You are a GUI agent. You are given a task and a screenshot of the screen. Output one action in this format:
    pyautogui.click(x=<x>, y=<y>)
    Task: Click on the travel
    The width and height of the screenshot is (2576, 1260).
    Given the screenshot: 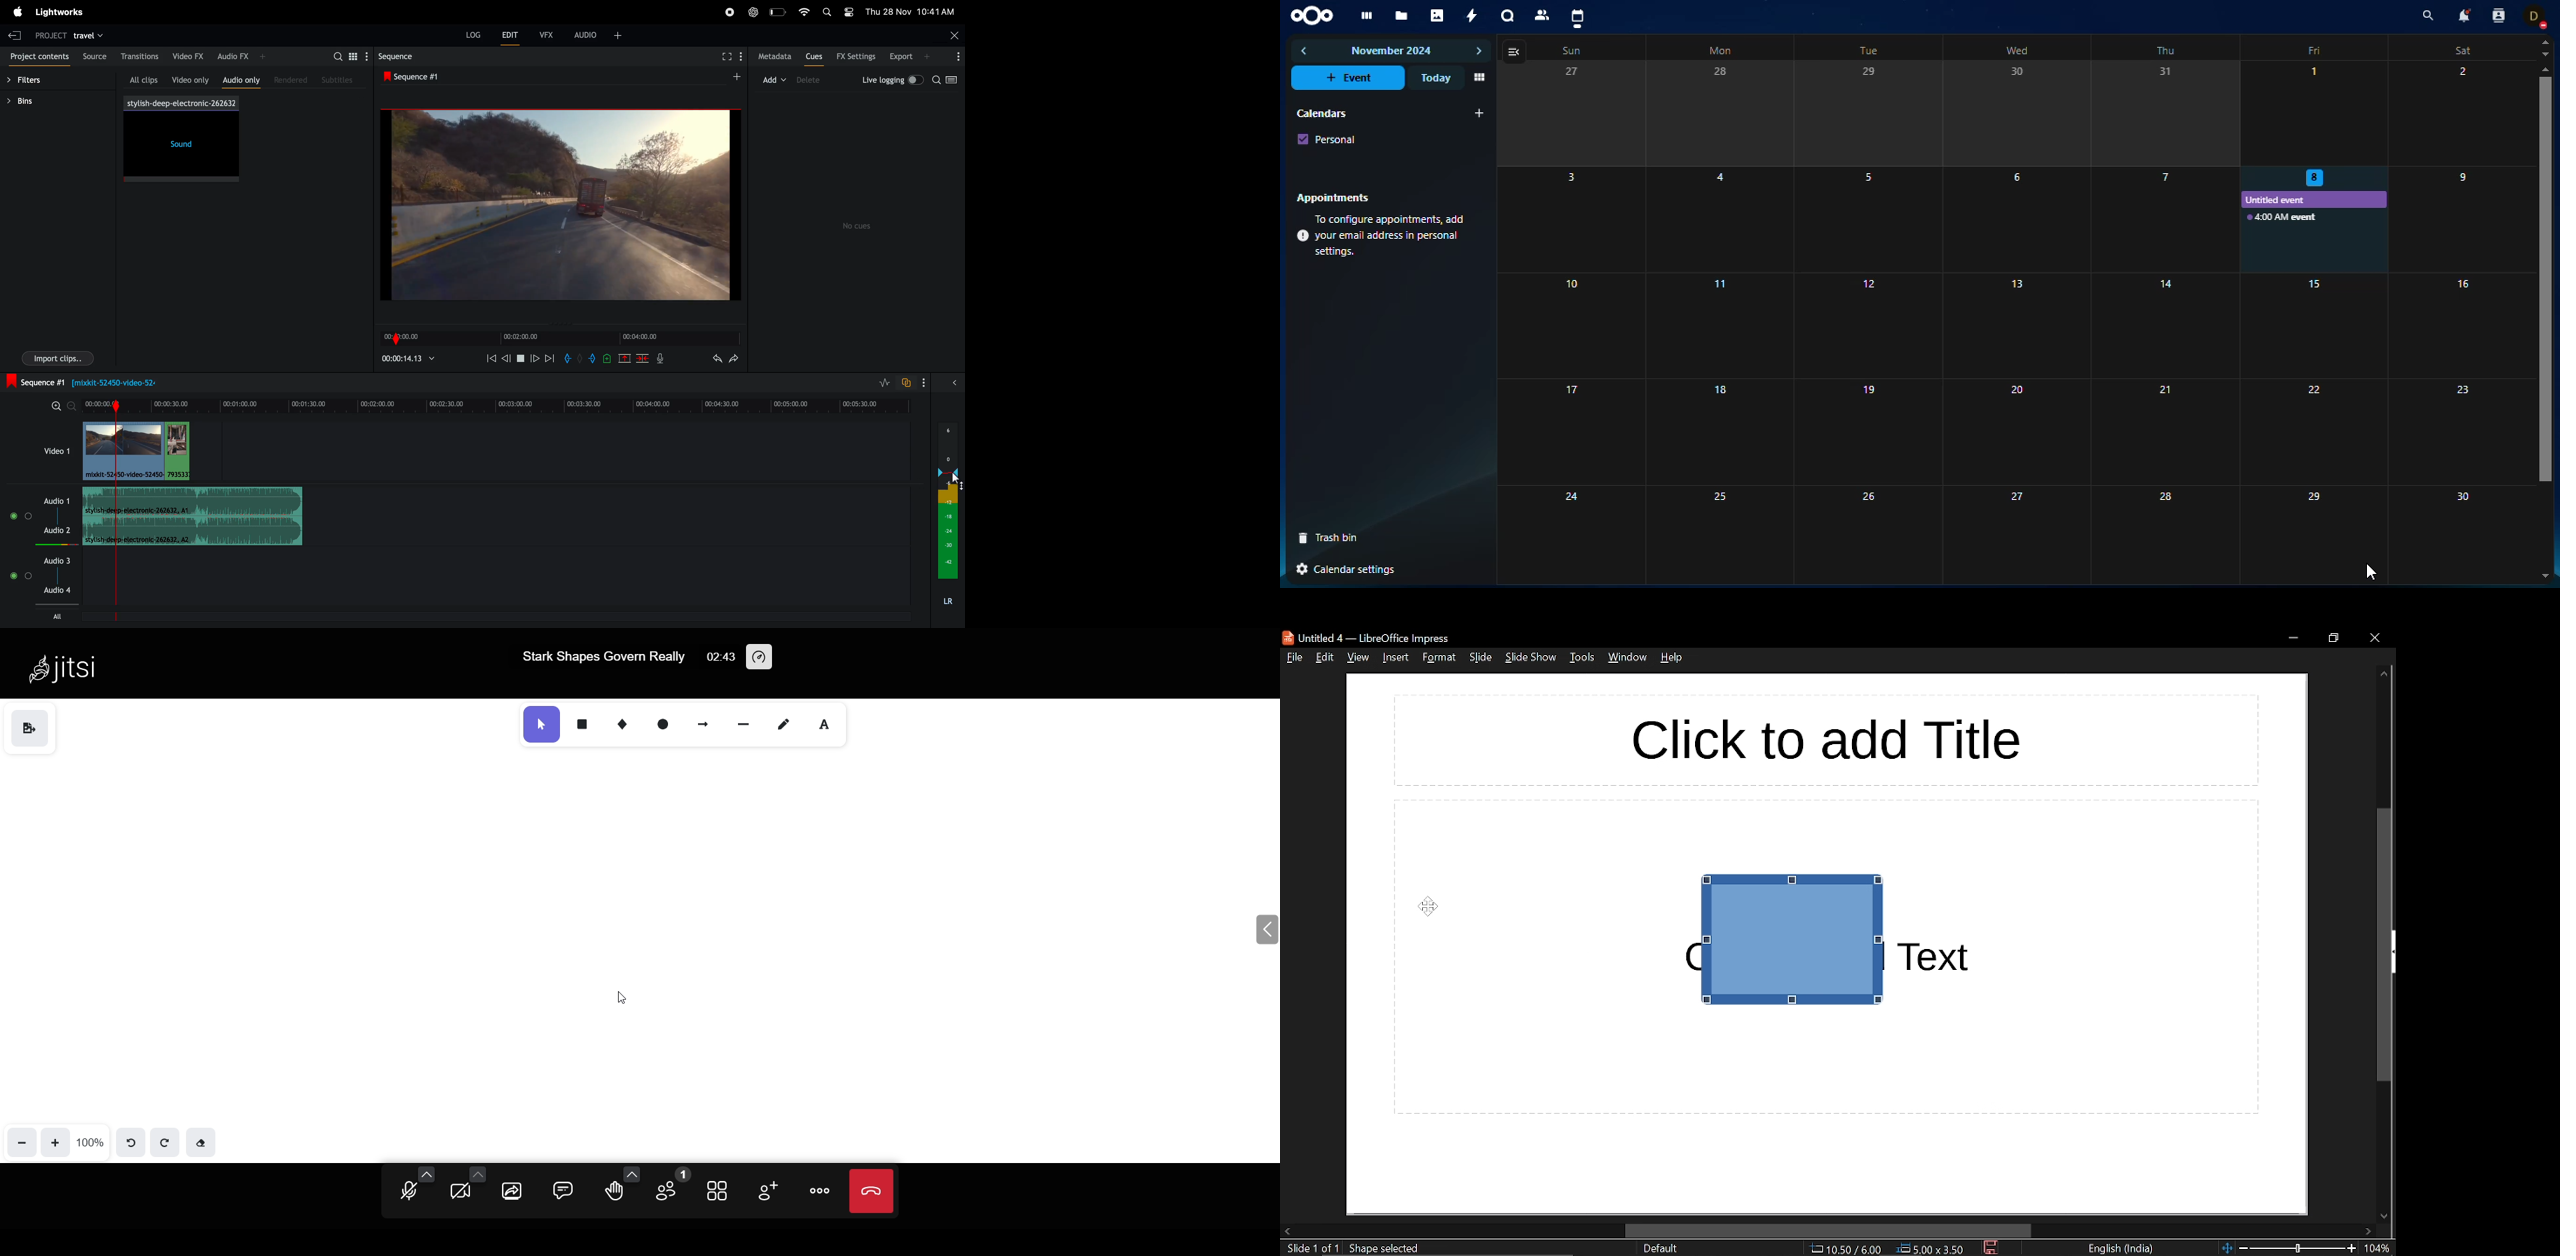 What is the action you would take?
    pyautogui.click(x=88, y=37)
    